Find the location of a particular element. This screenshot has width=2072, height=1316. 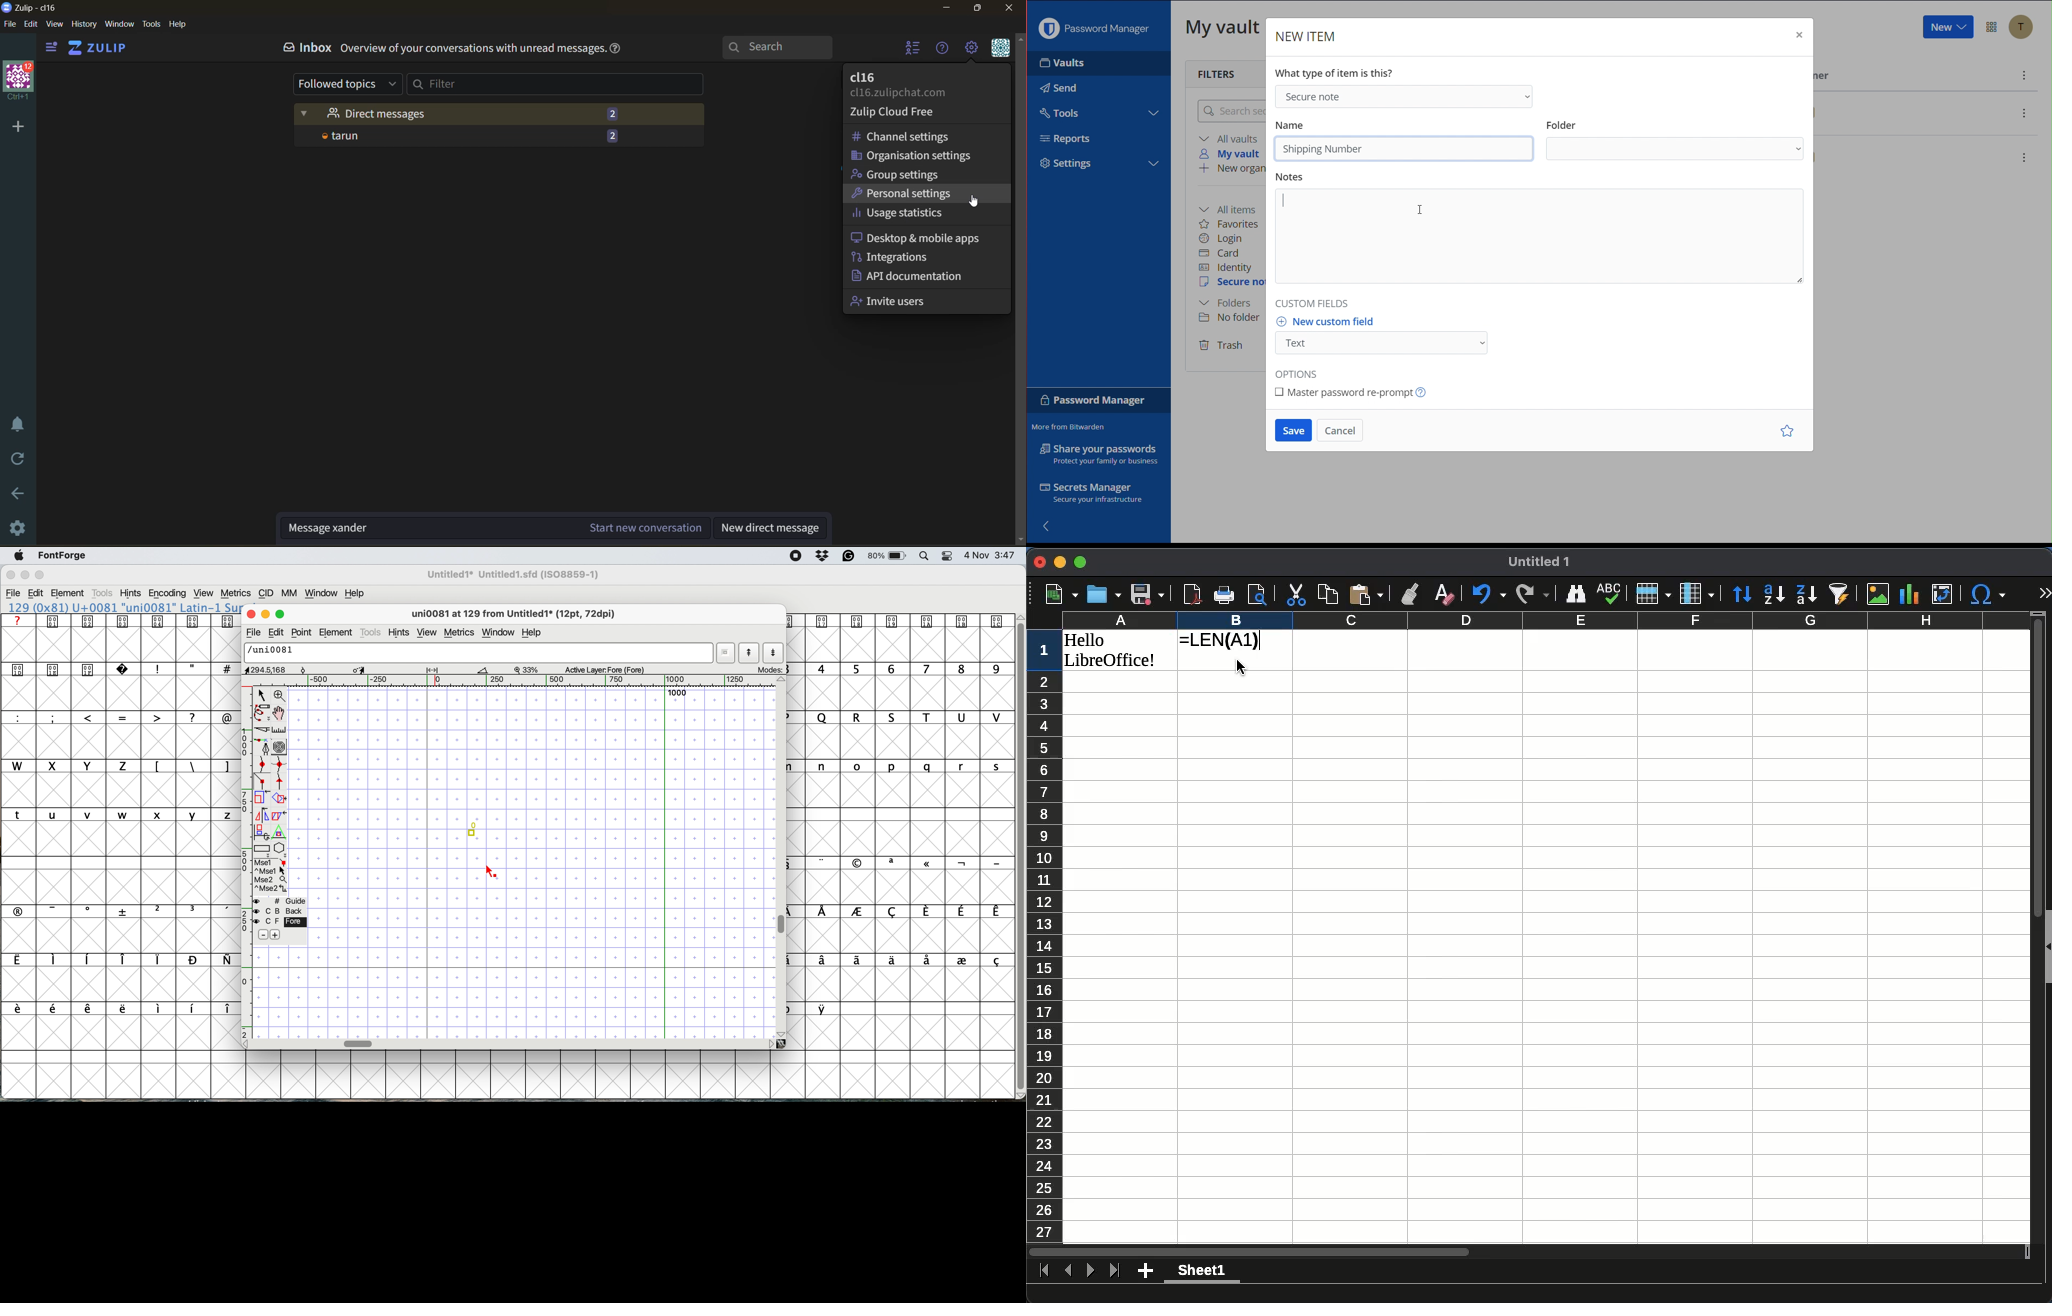

Secure note is located at coordinates (1232, 284).